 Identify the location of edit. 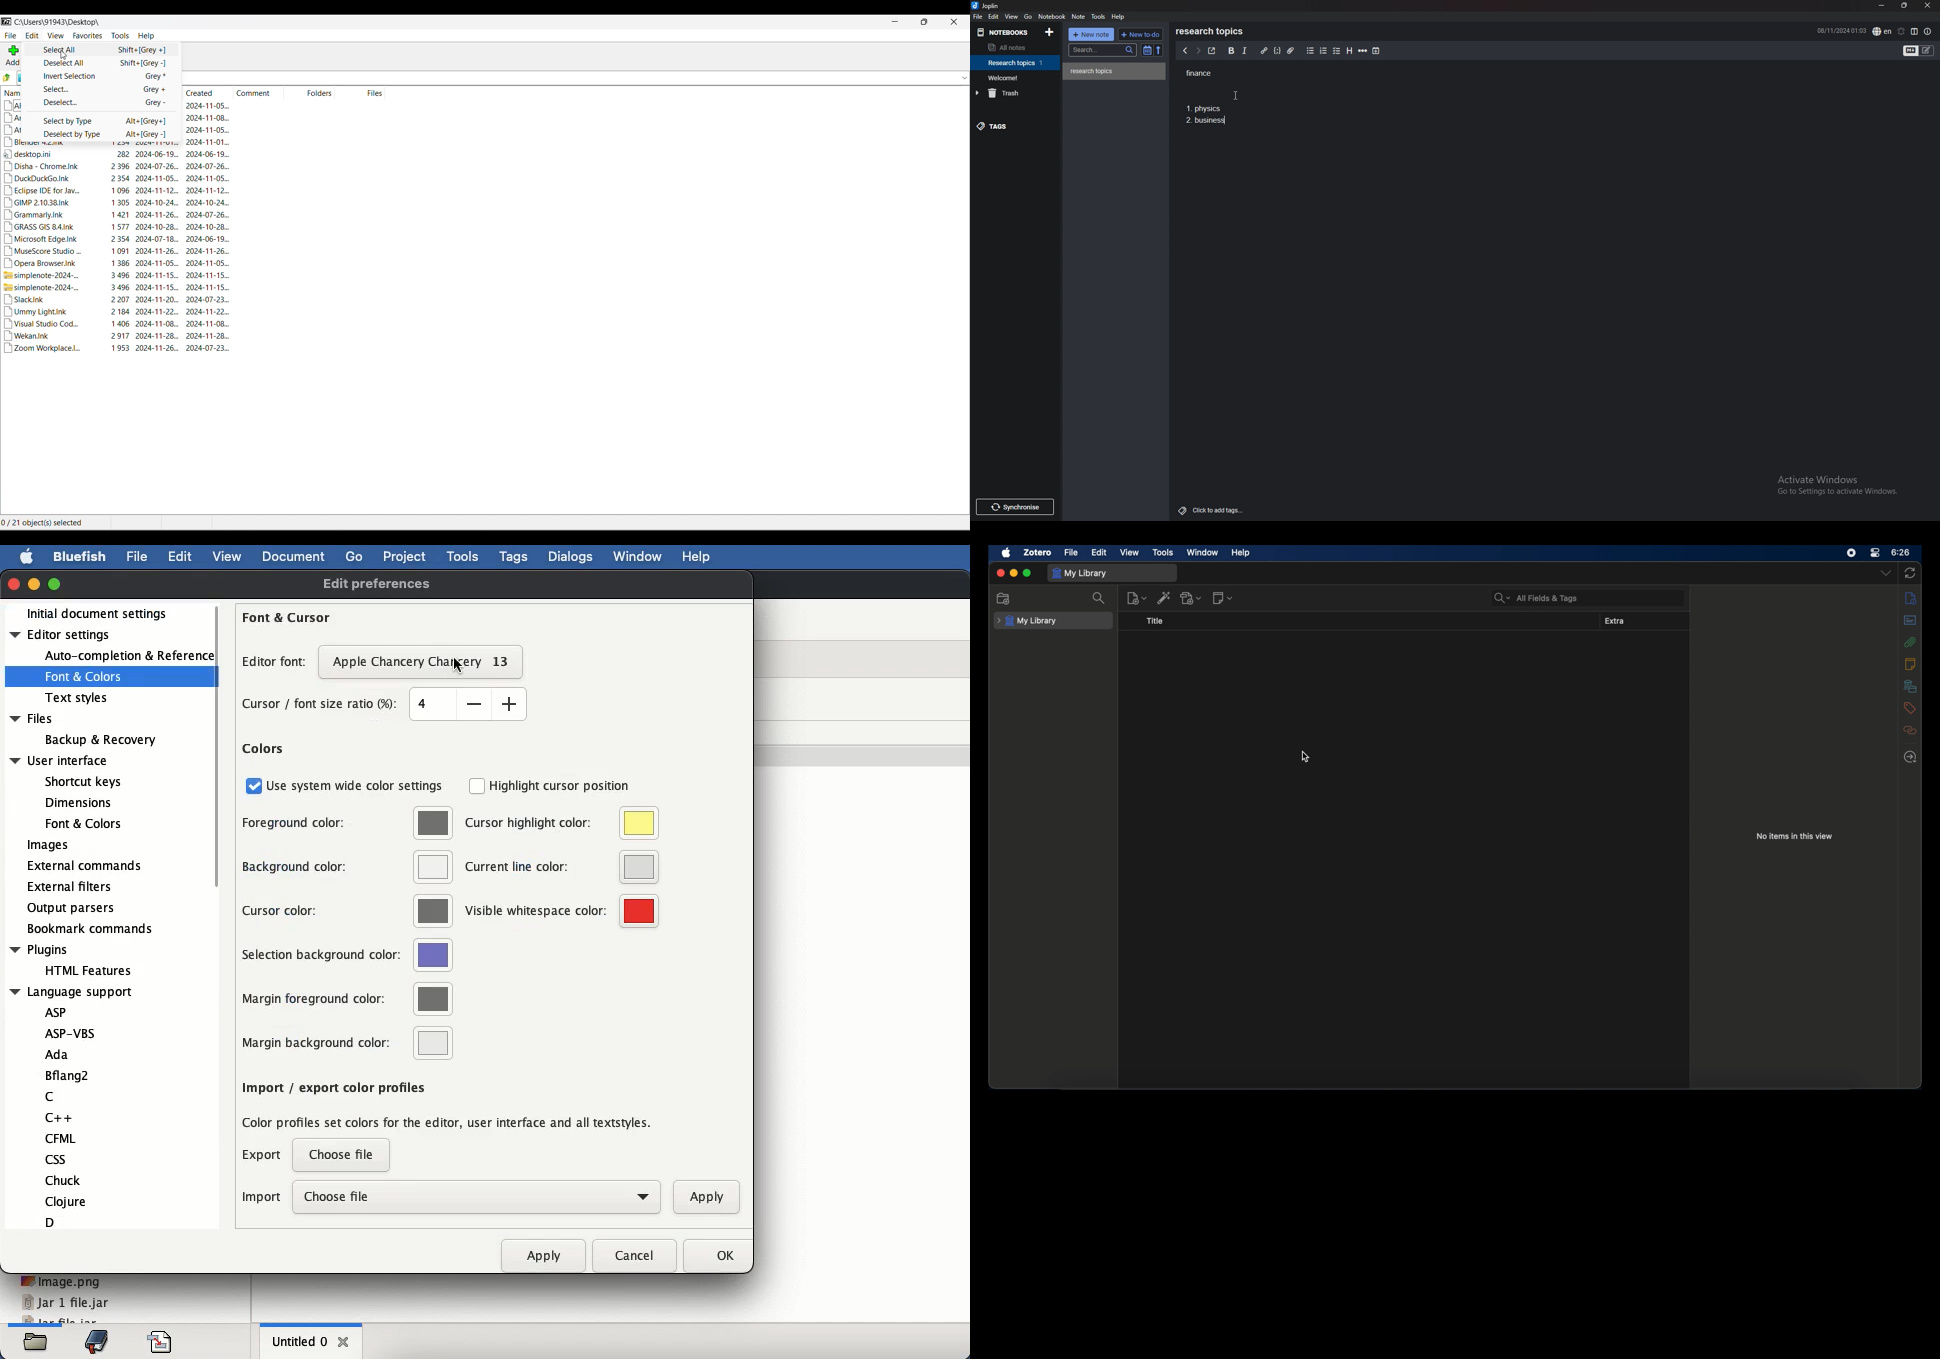
(179, 556).